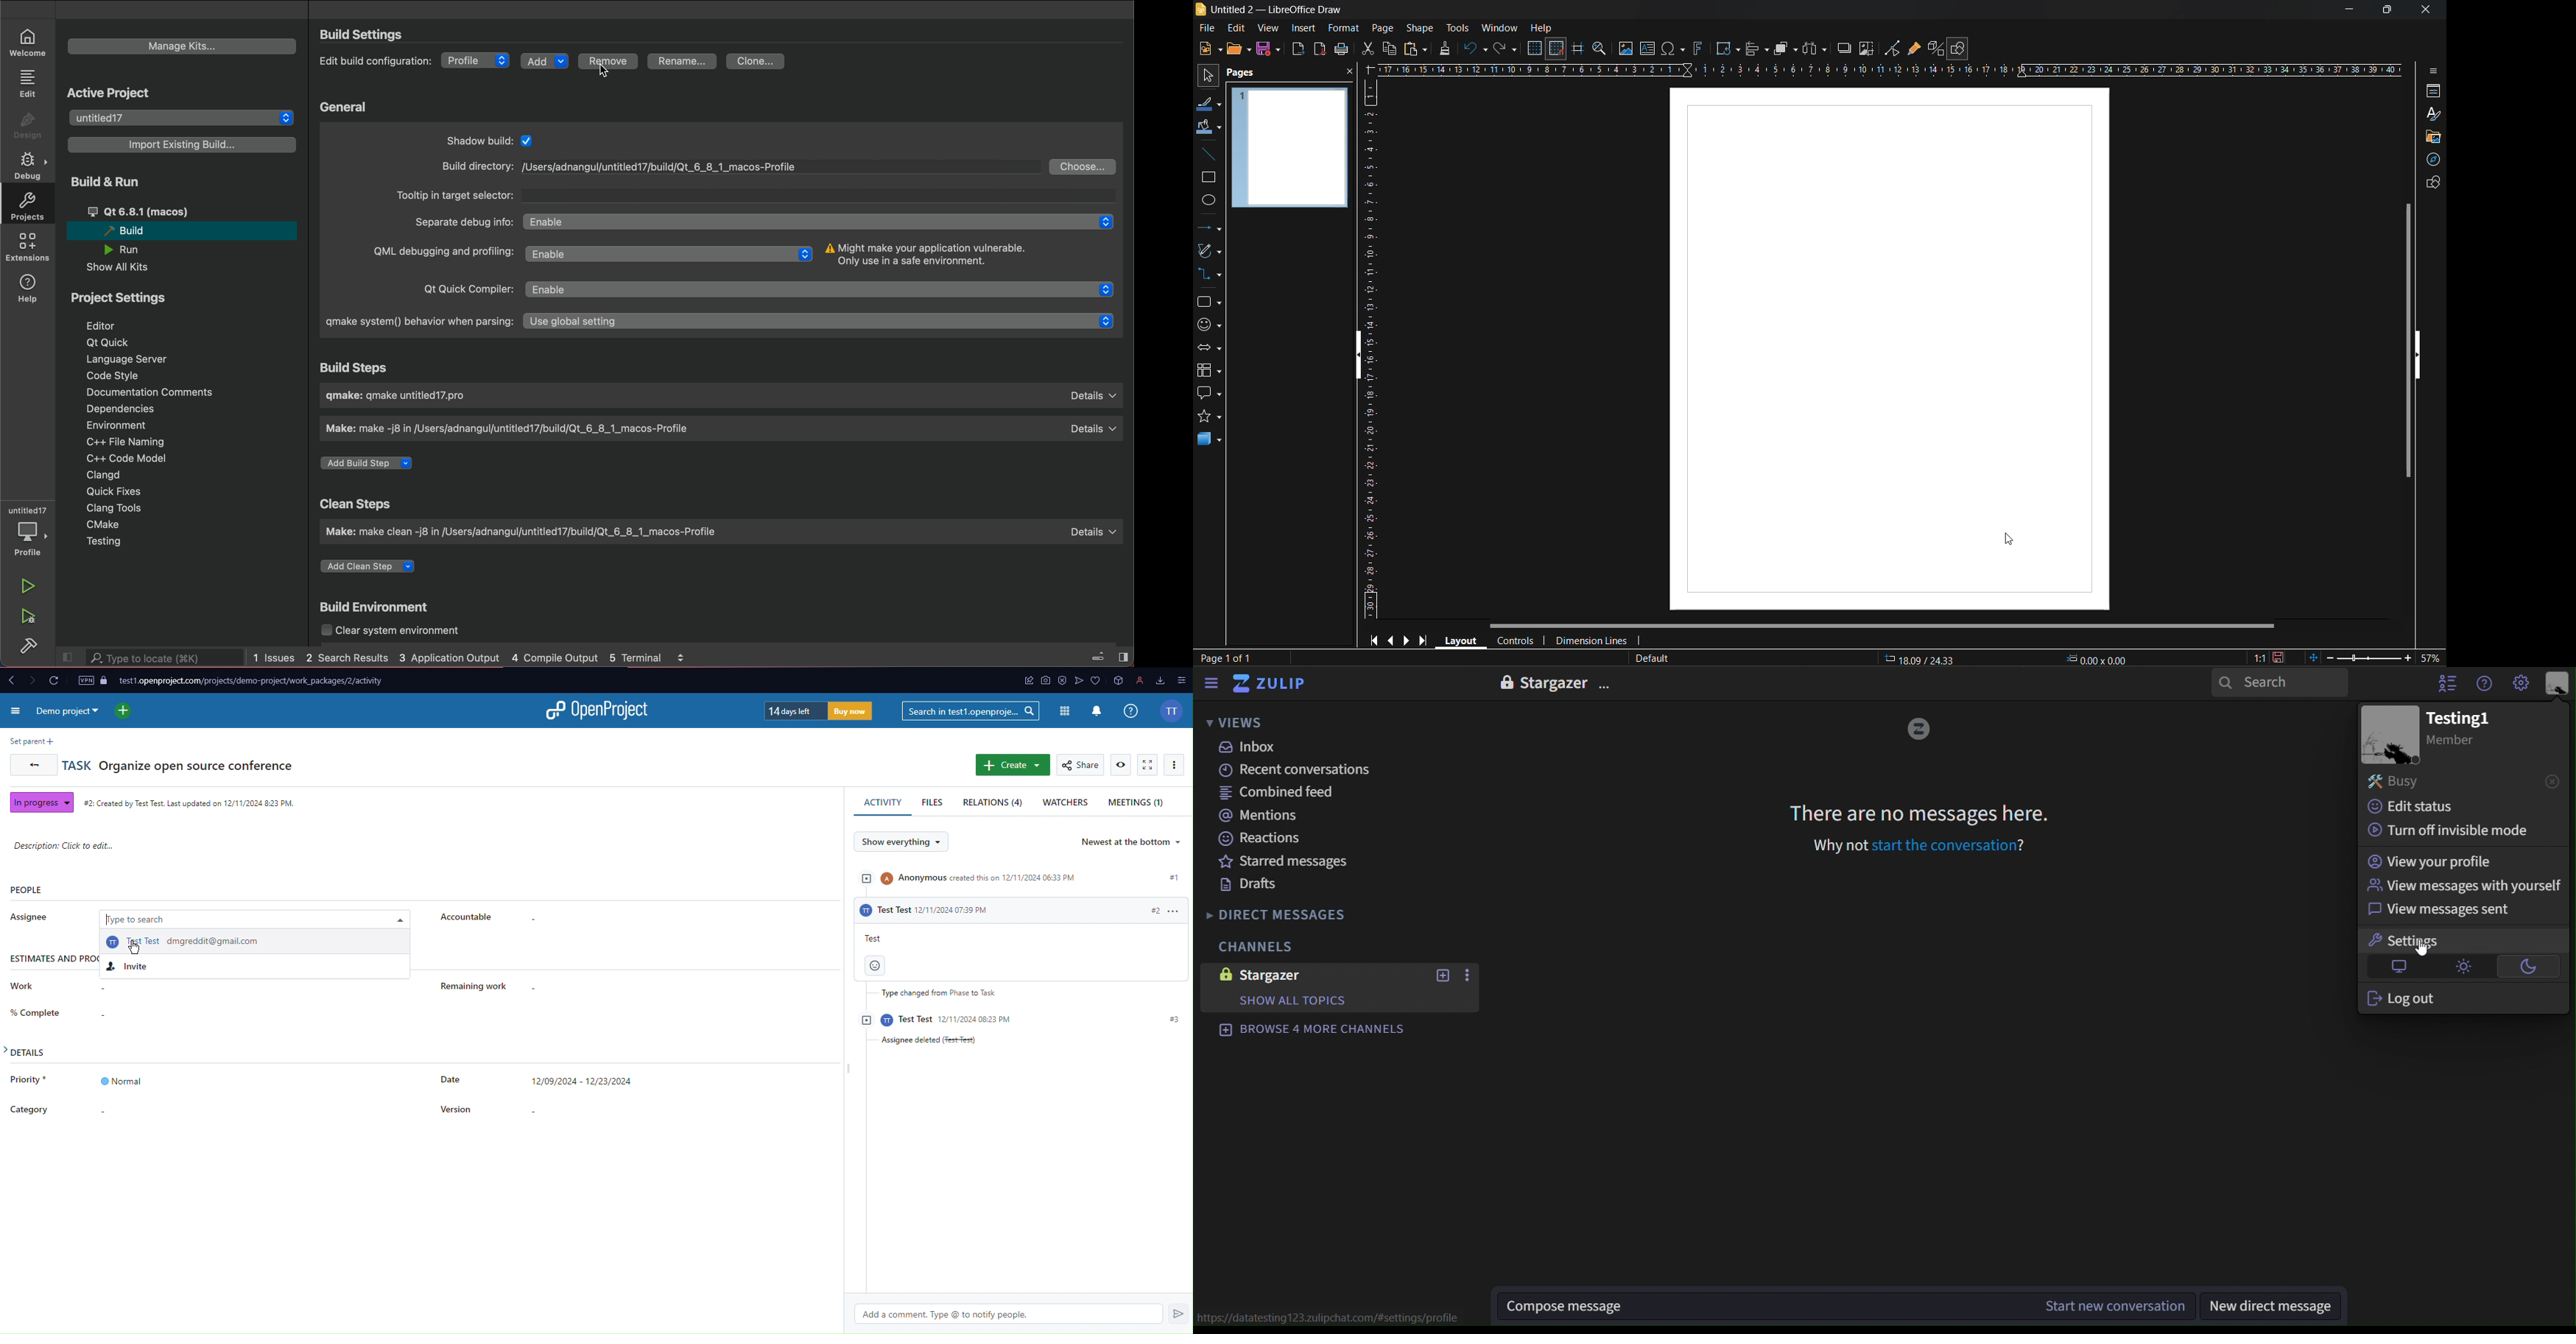 The image size is (2576, 1344). What do you see at coordinates (1210, 348) in the screenshot?
I see `block arrows` at bounding box center [1210, 348].